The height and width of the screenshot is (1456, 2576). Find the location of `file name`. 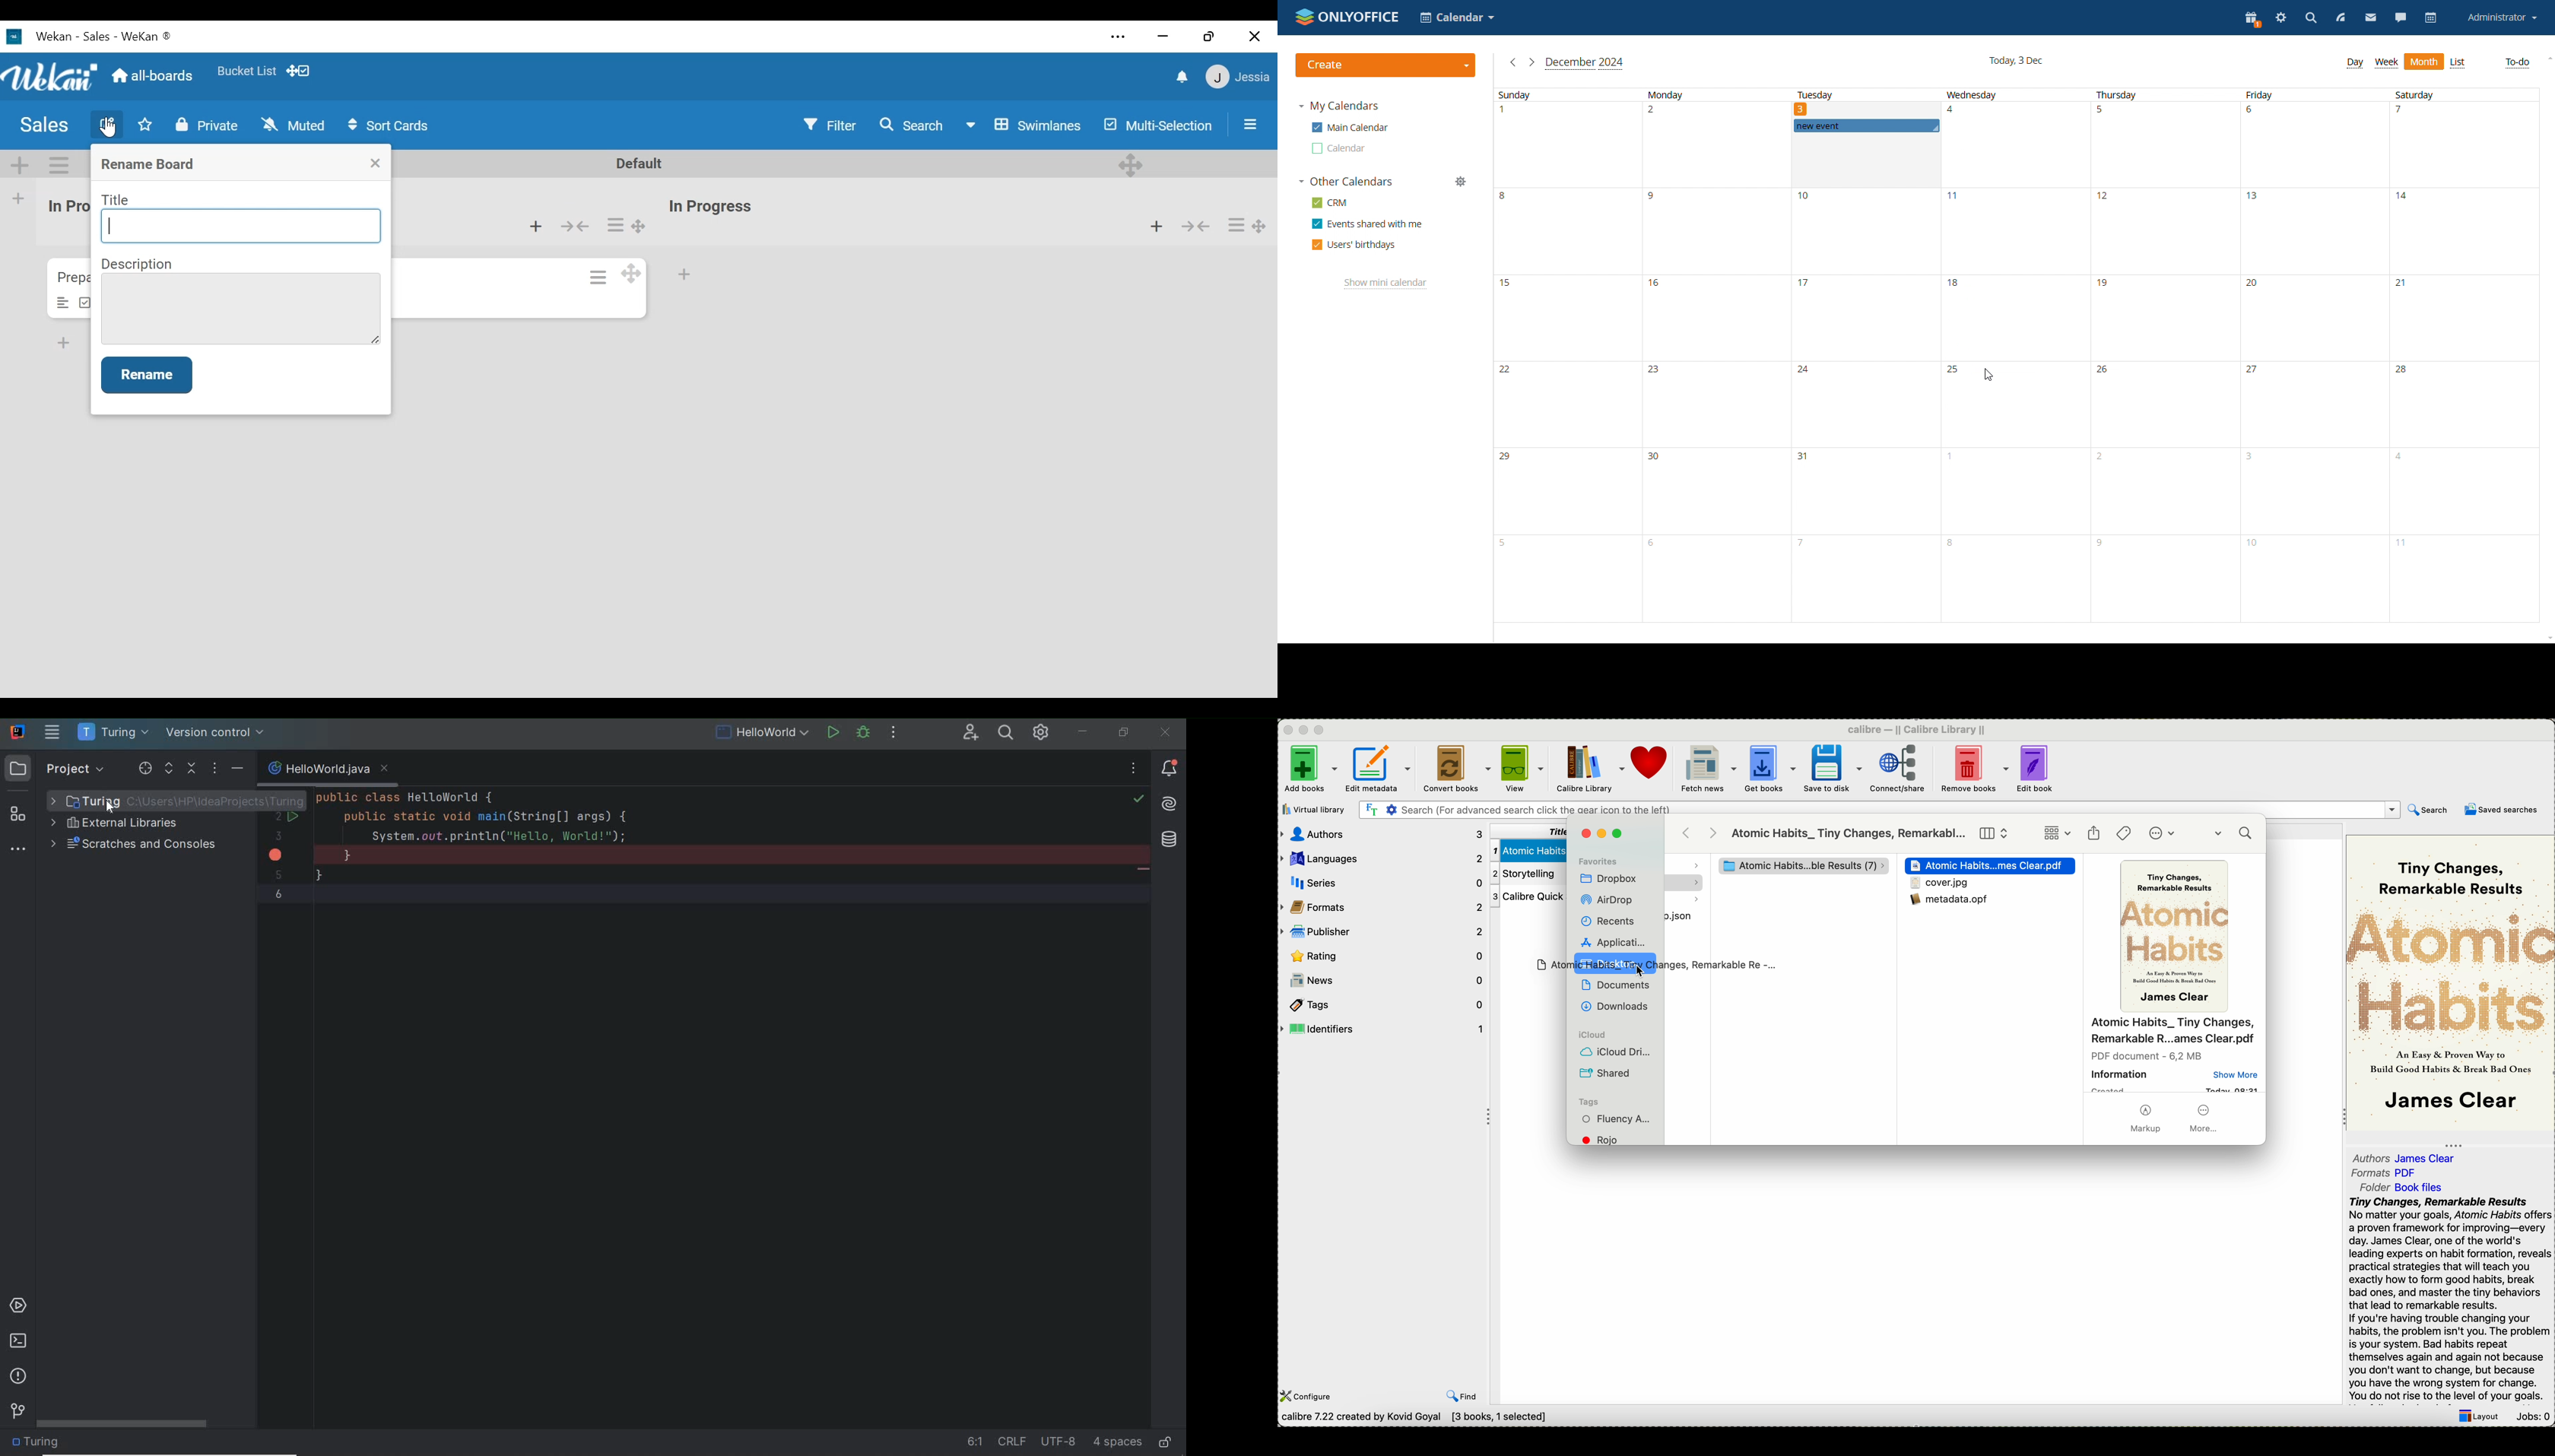

file name is located at coordinates (2173, 1032).